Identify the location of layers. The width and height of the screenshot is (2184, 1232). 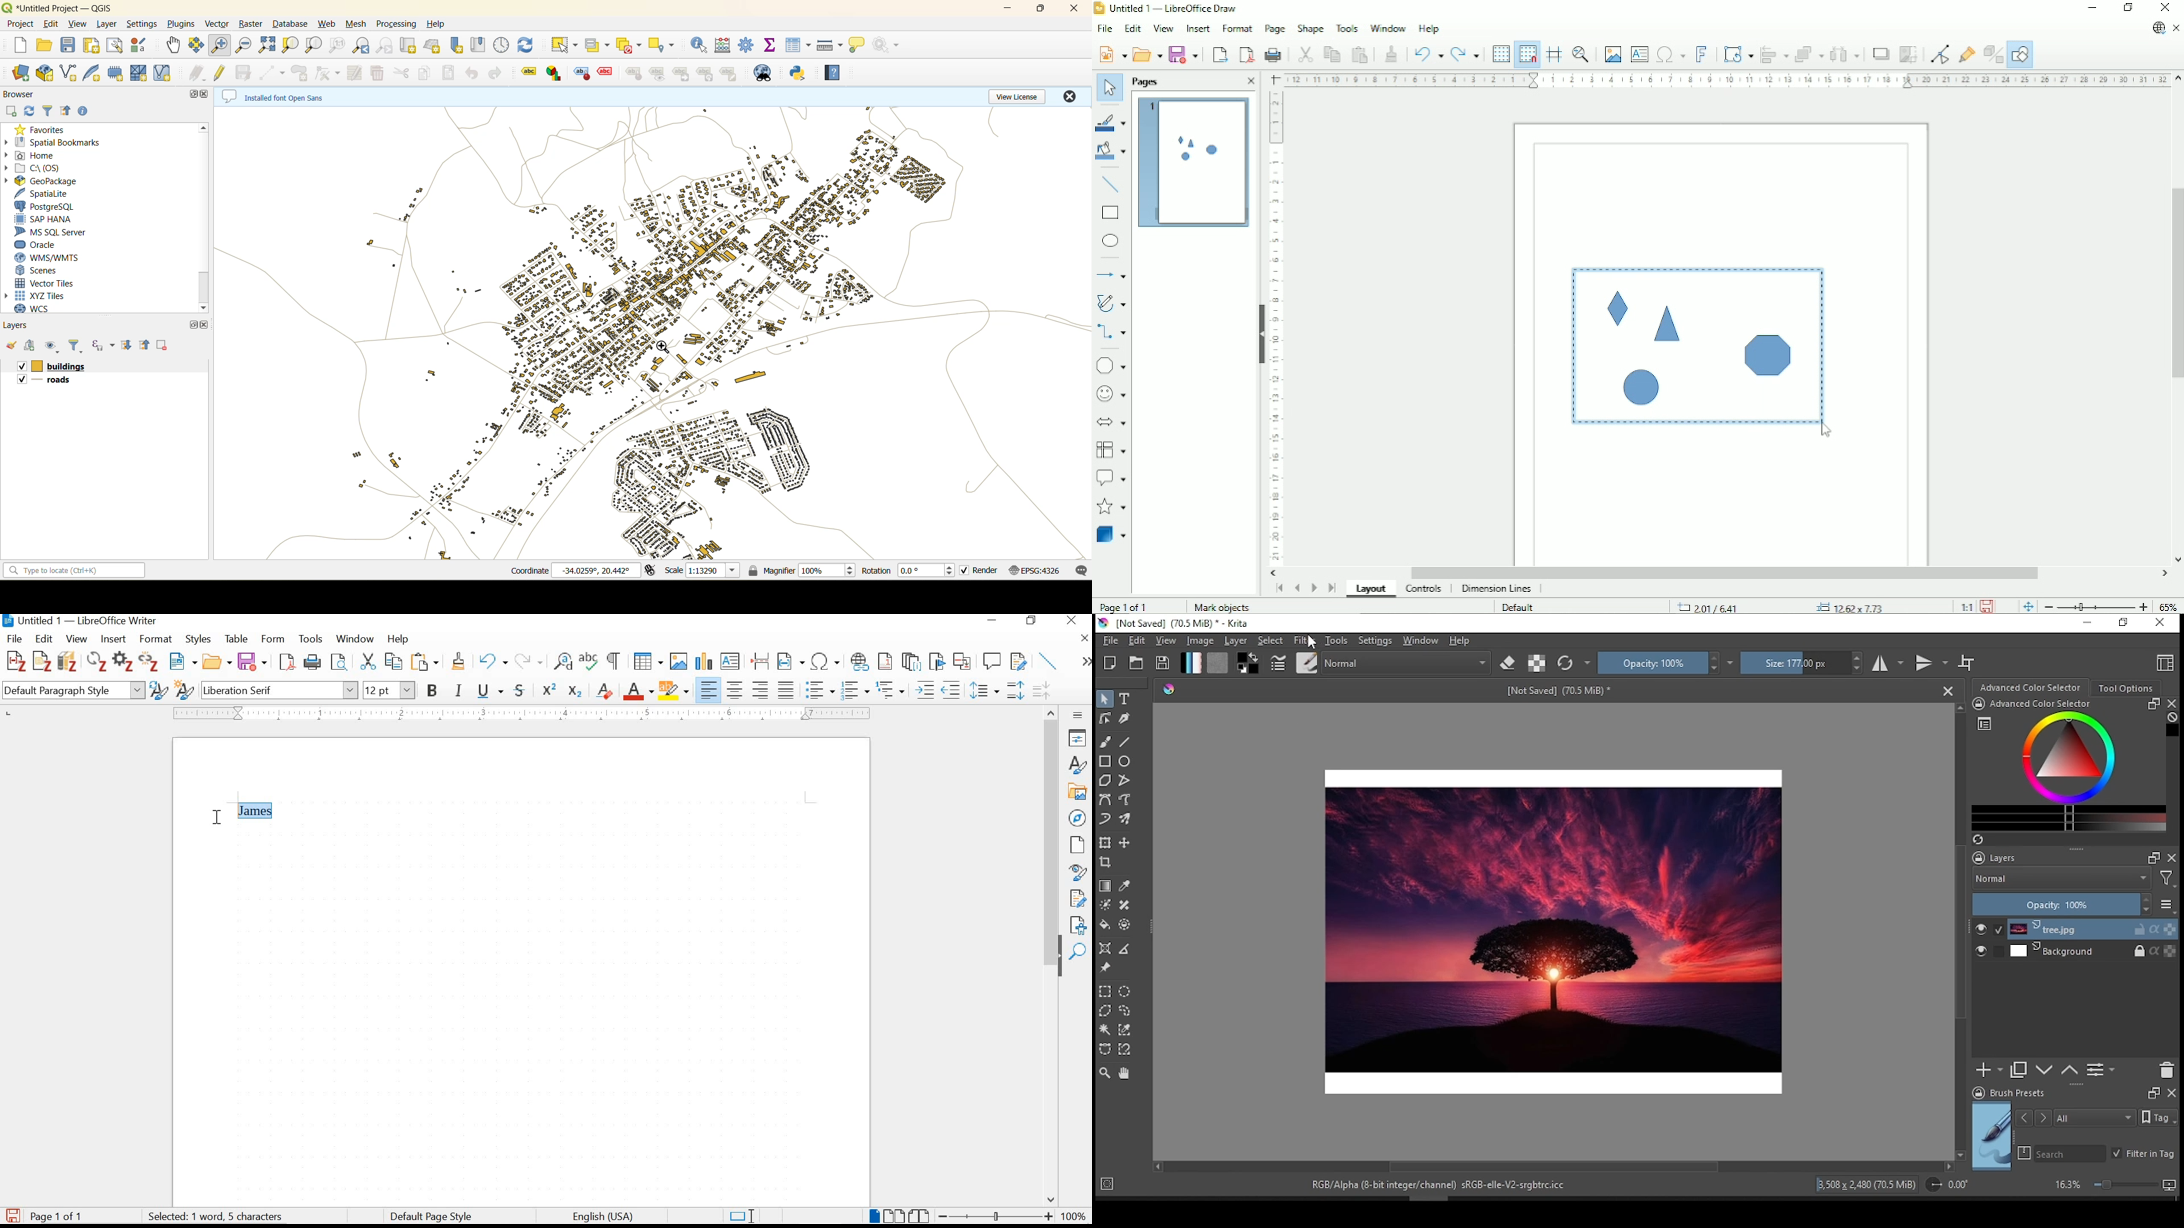
(1993, 856).